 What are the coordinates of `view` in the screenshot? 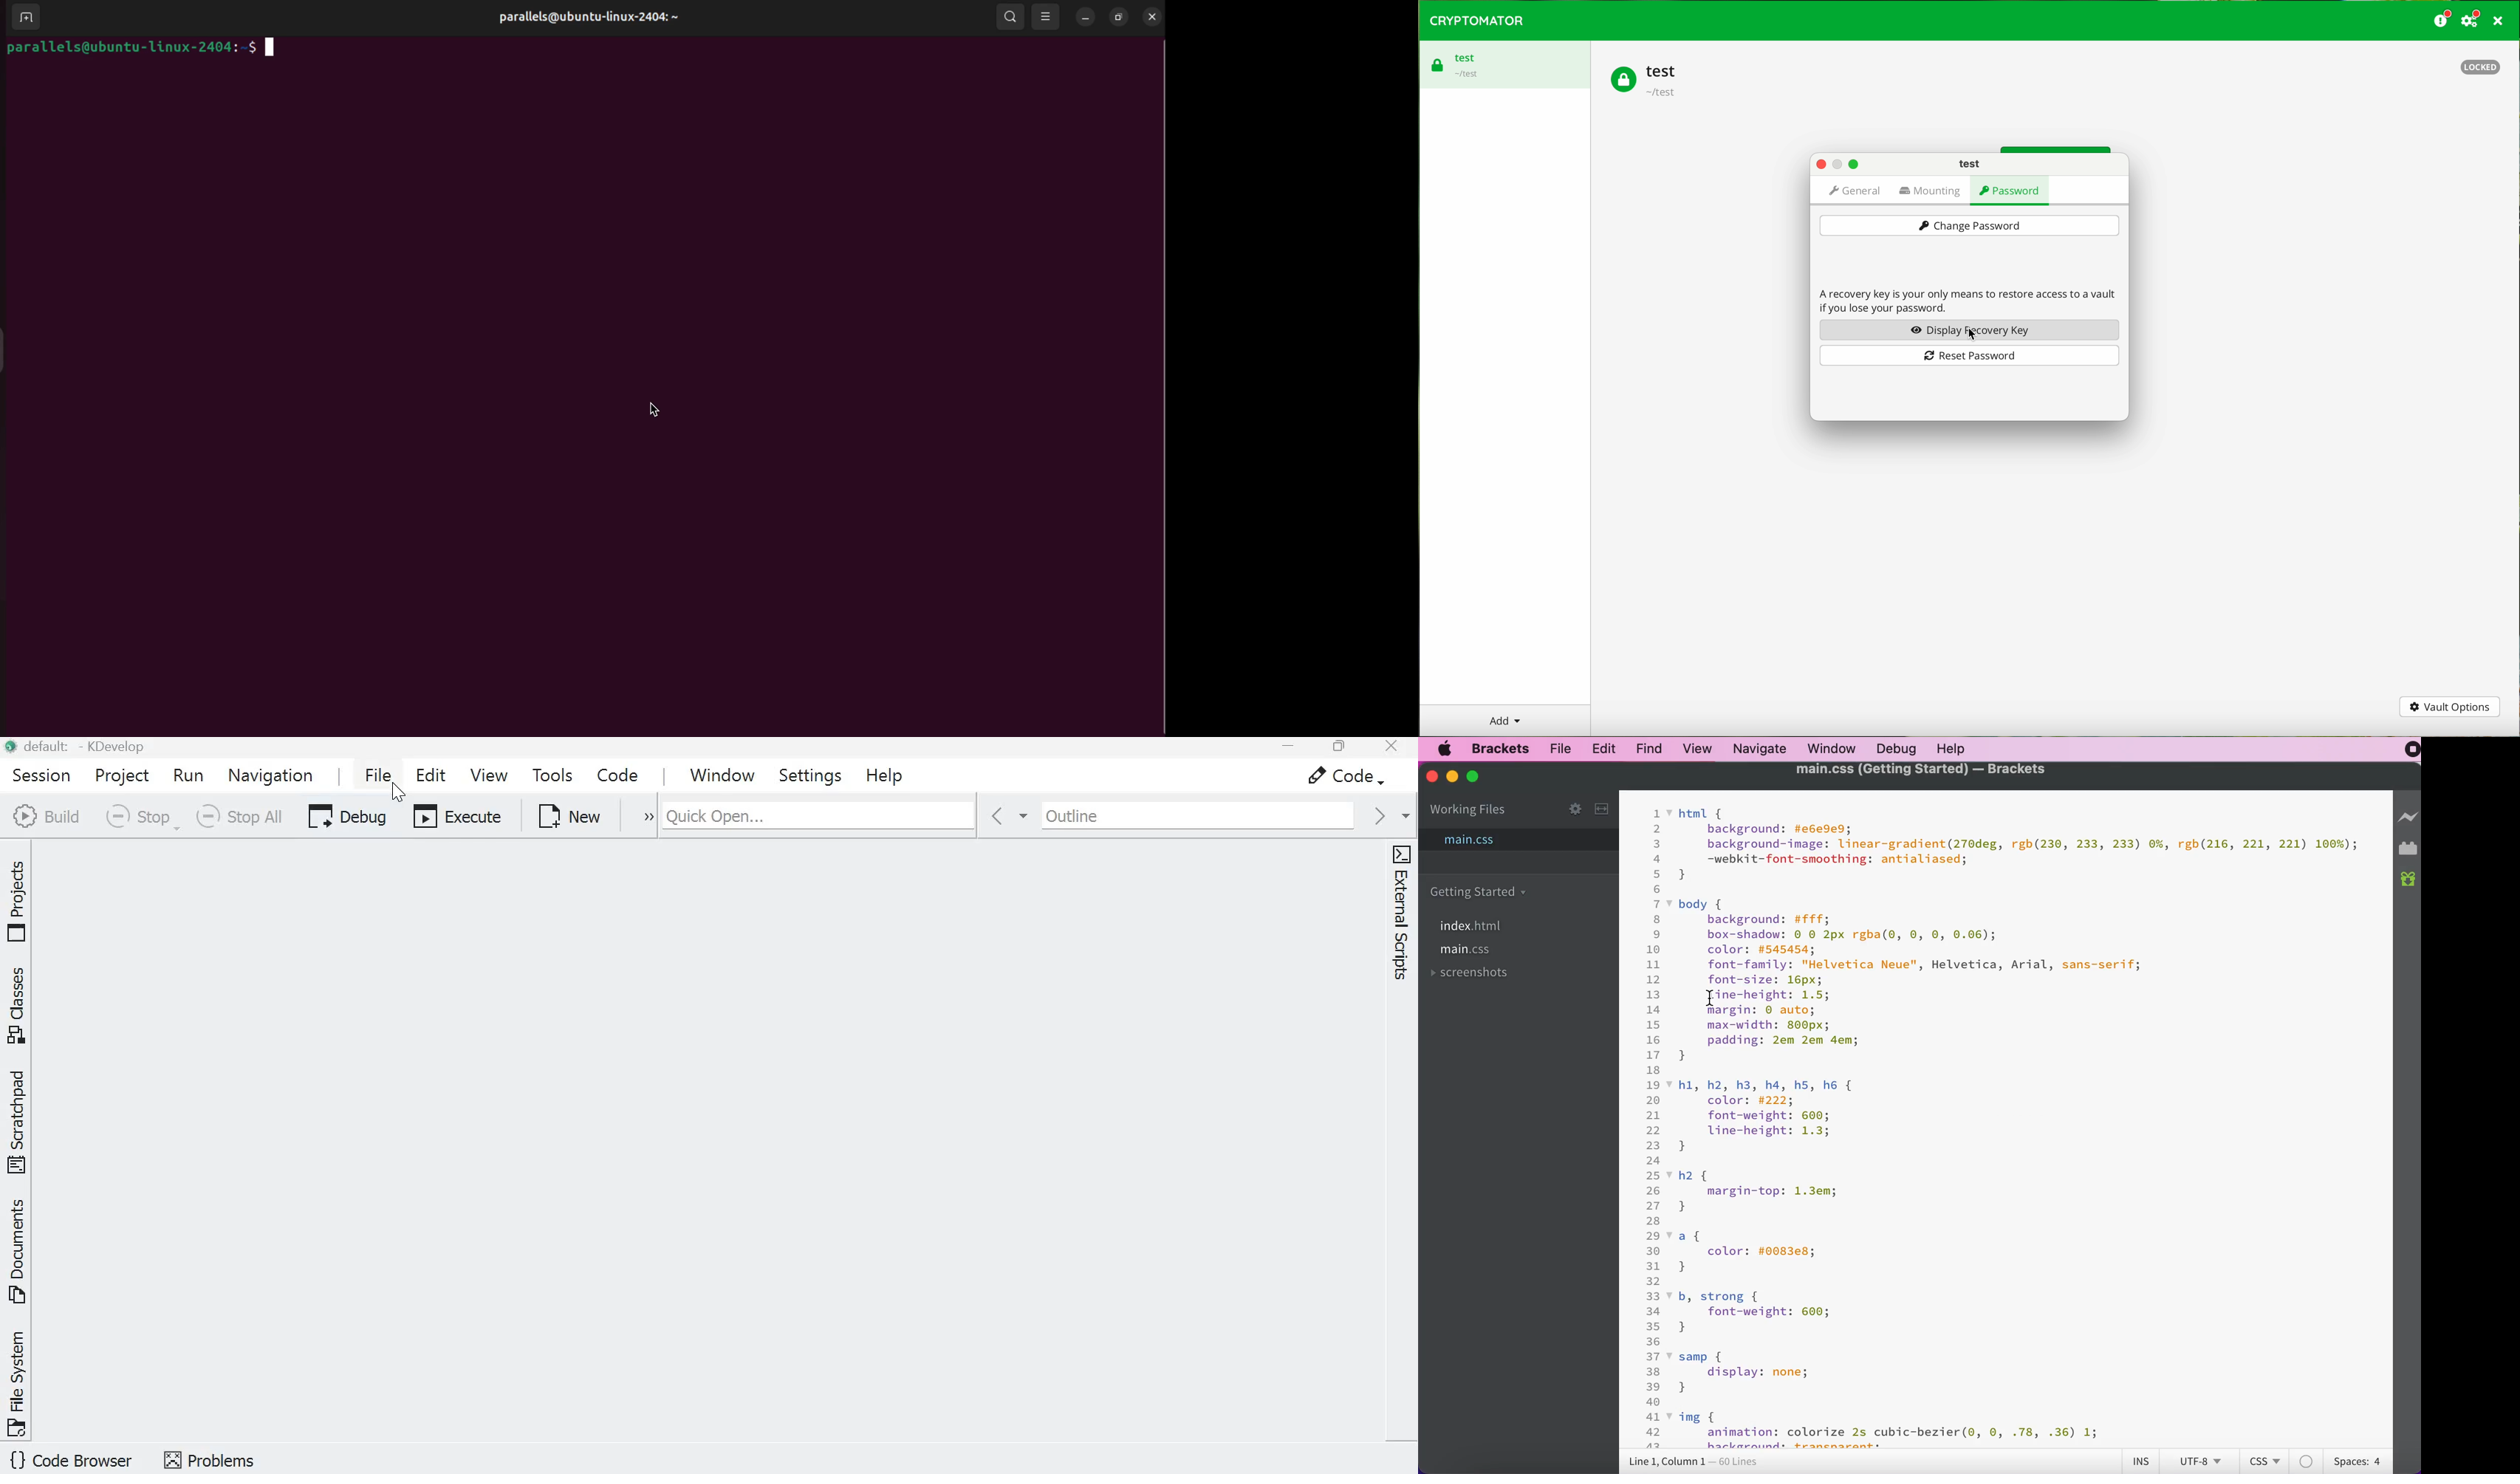 It's located at (1699, 748).